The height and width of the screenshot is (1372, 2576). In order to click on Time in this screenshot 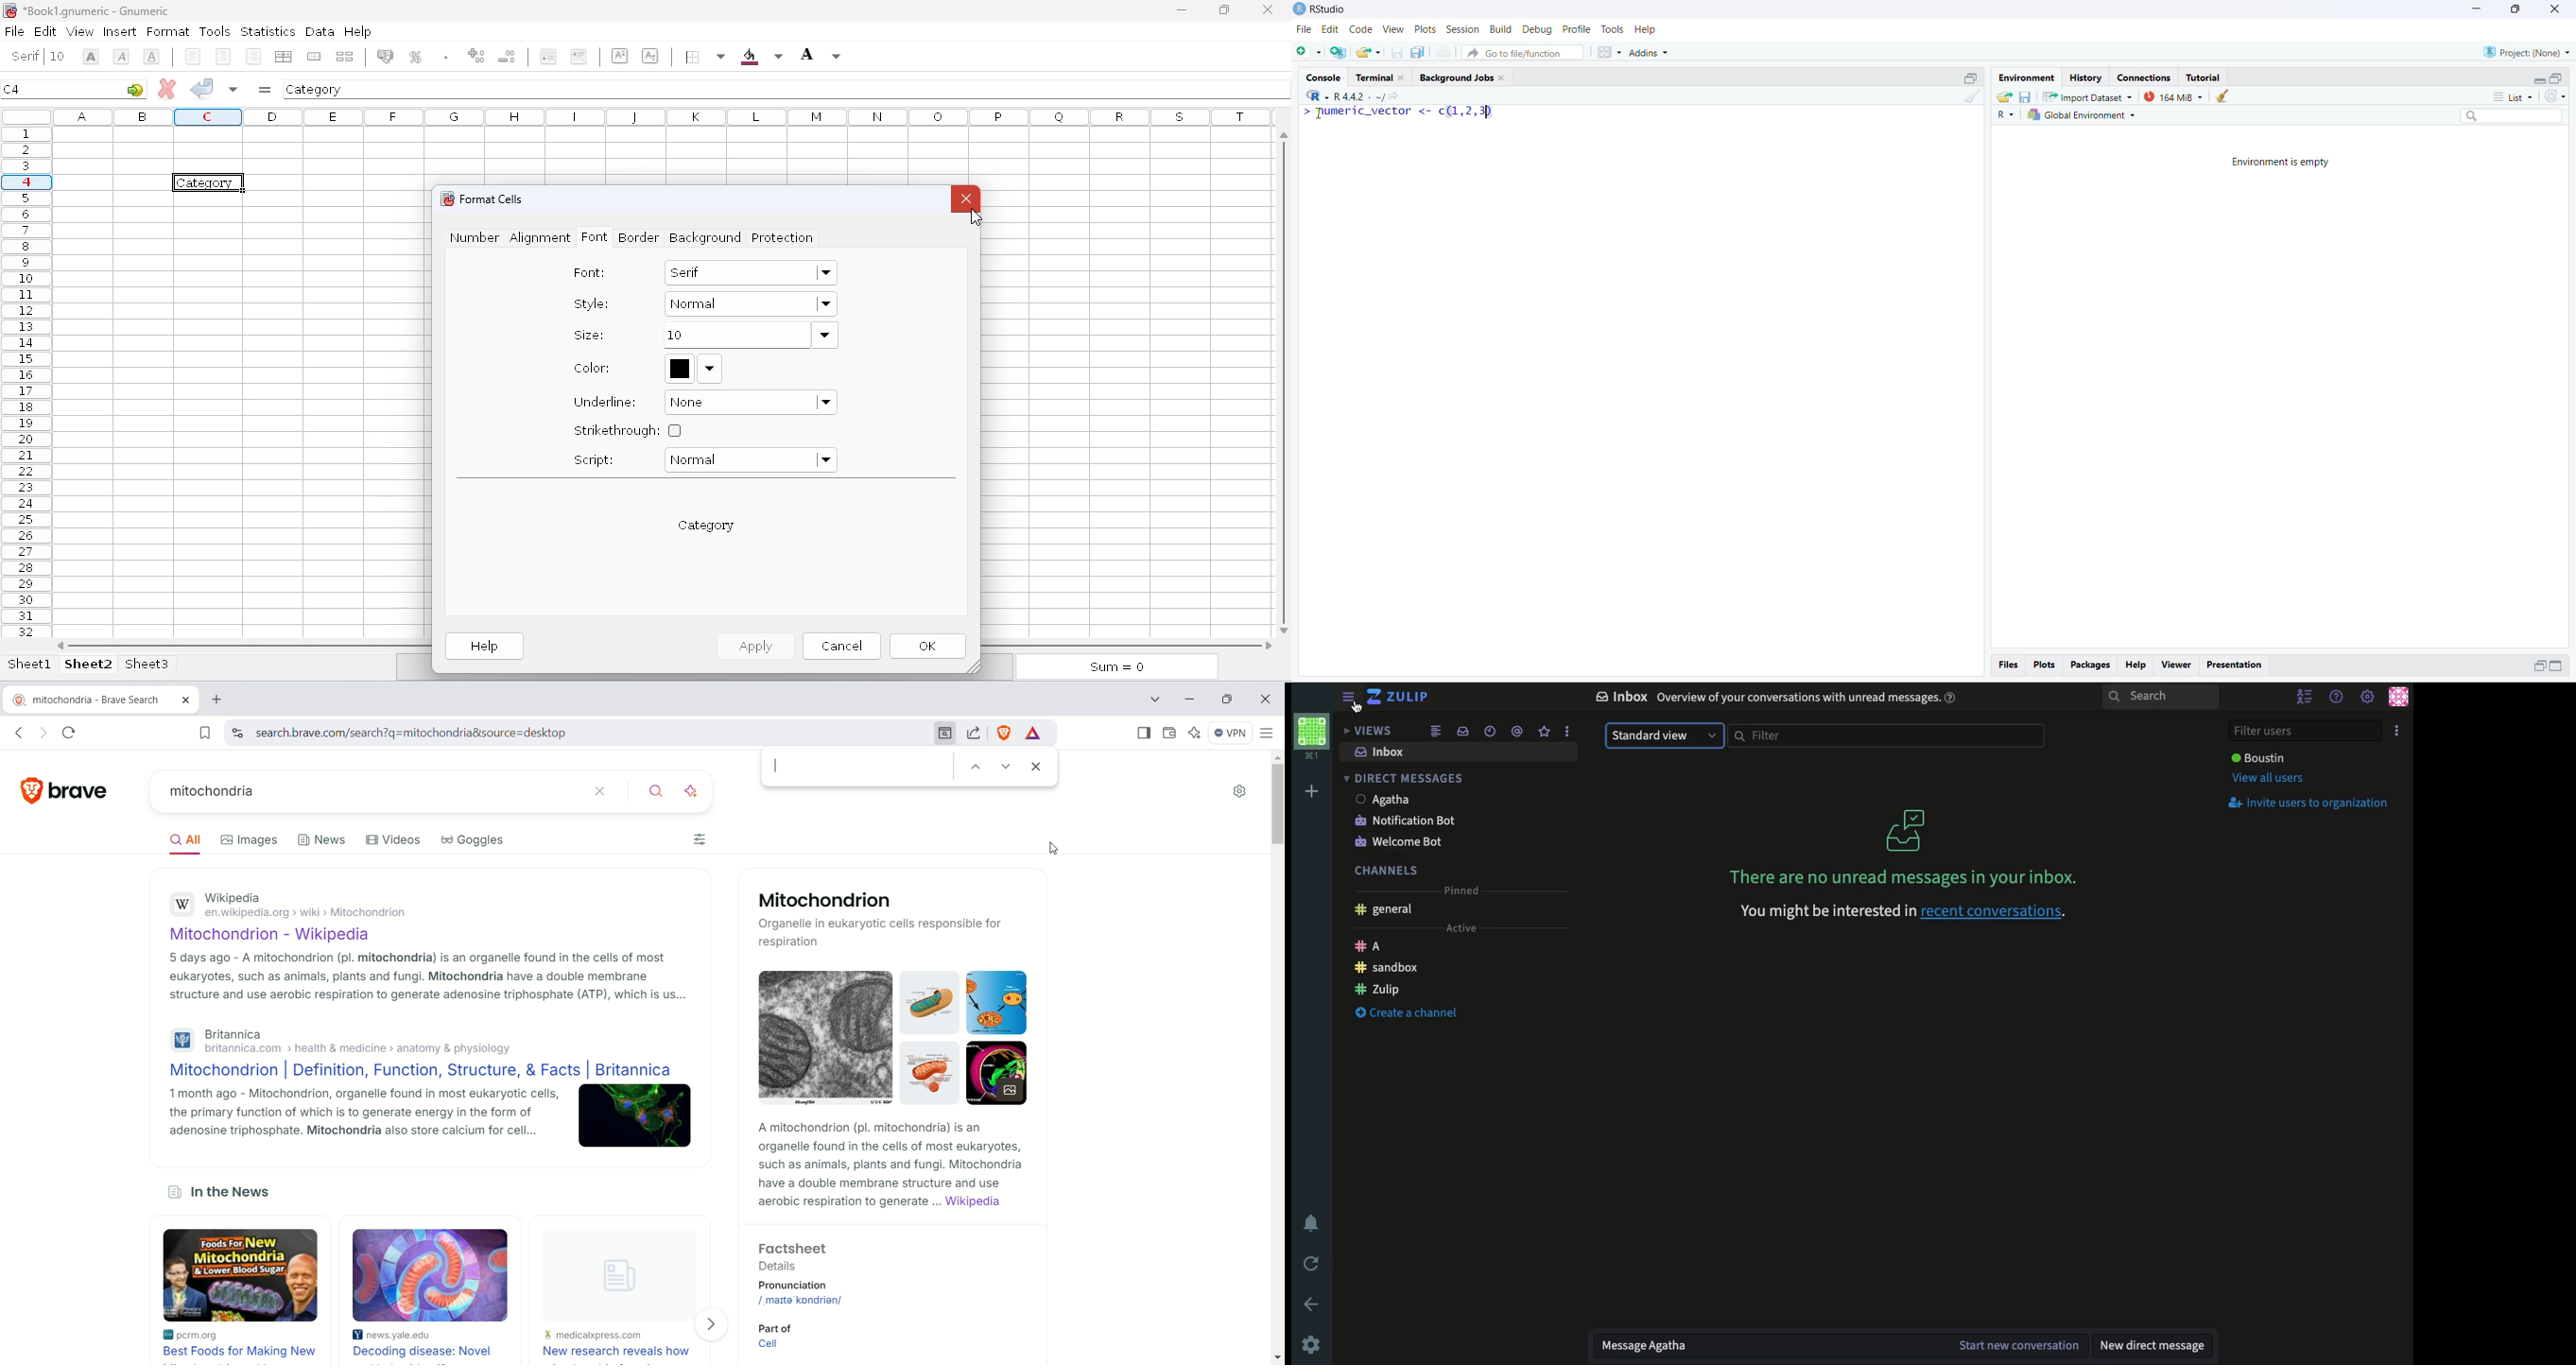, I will do `click(1491, 731)`.